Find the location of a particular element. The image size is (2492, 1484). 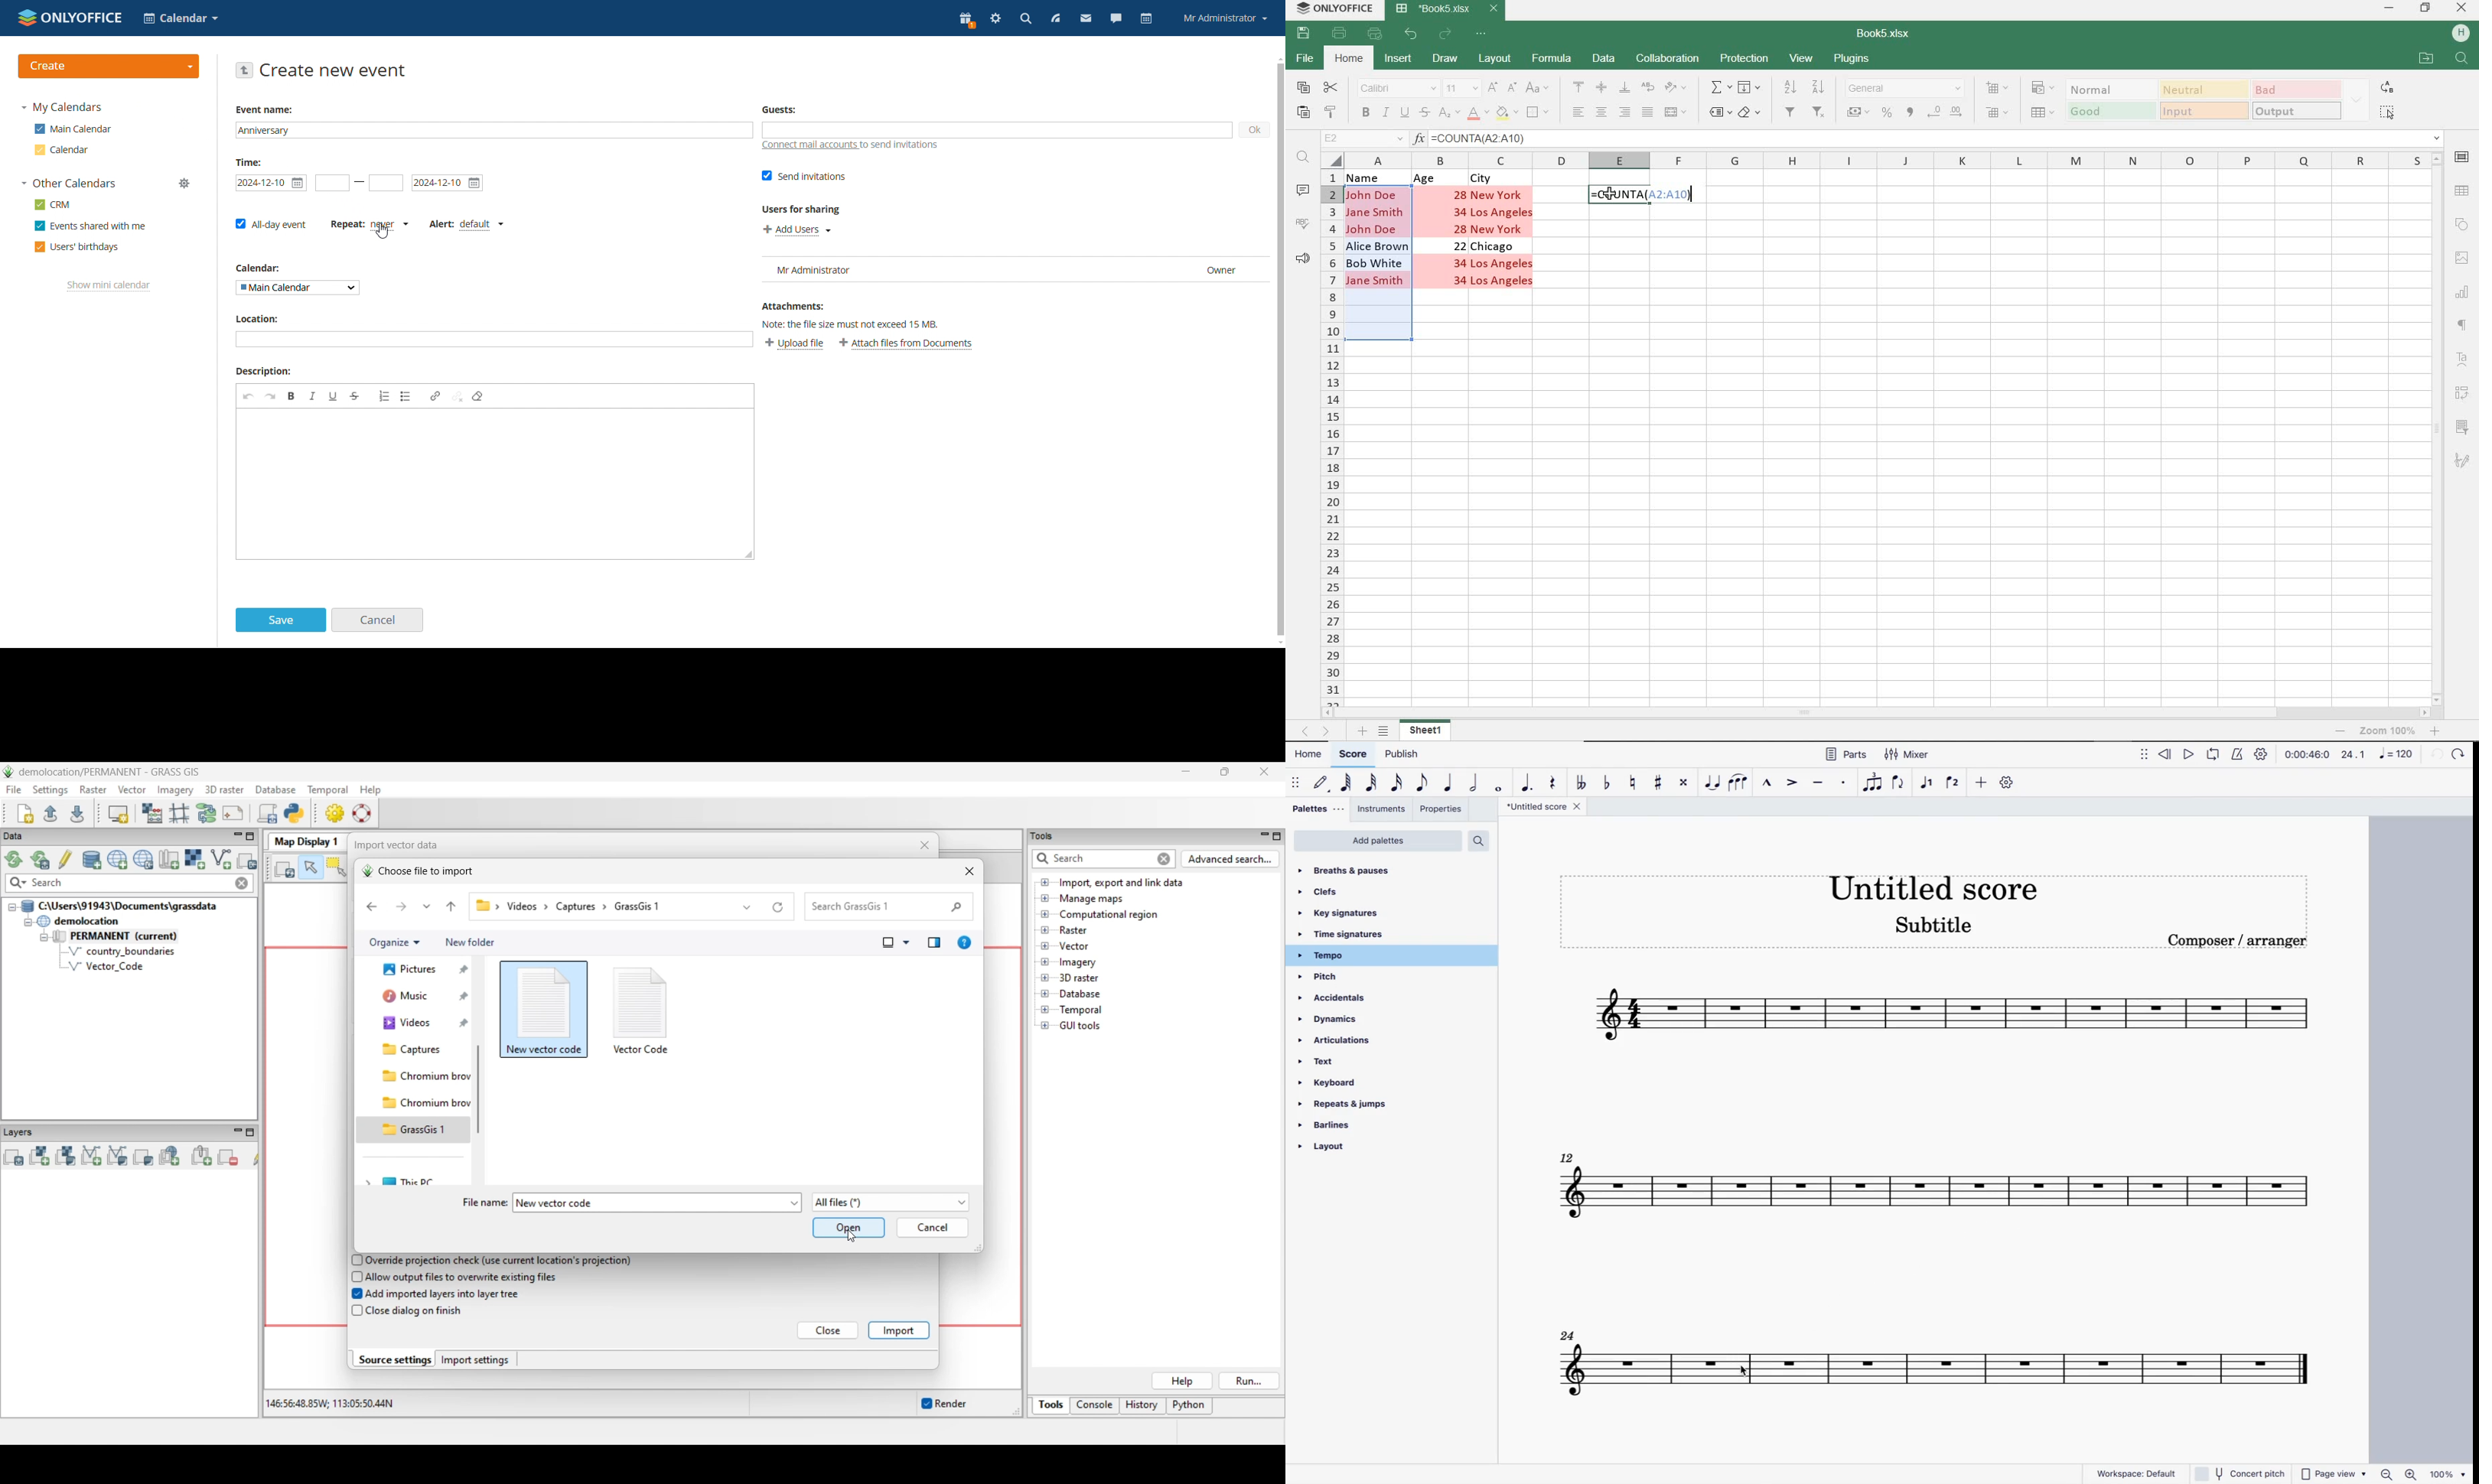

voice 1 is located at coordinates (1927, 782).